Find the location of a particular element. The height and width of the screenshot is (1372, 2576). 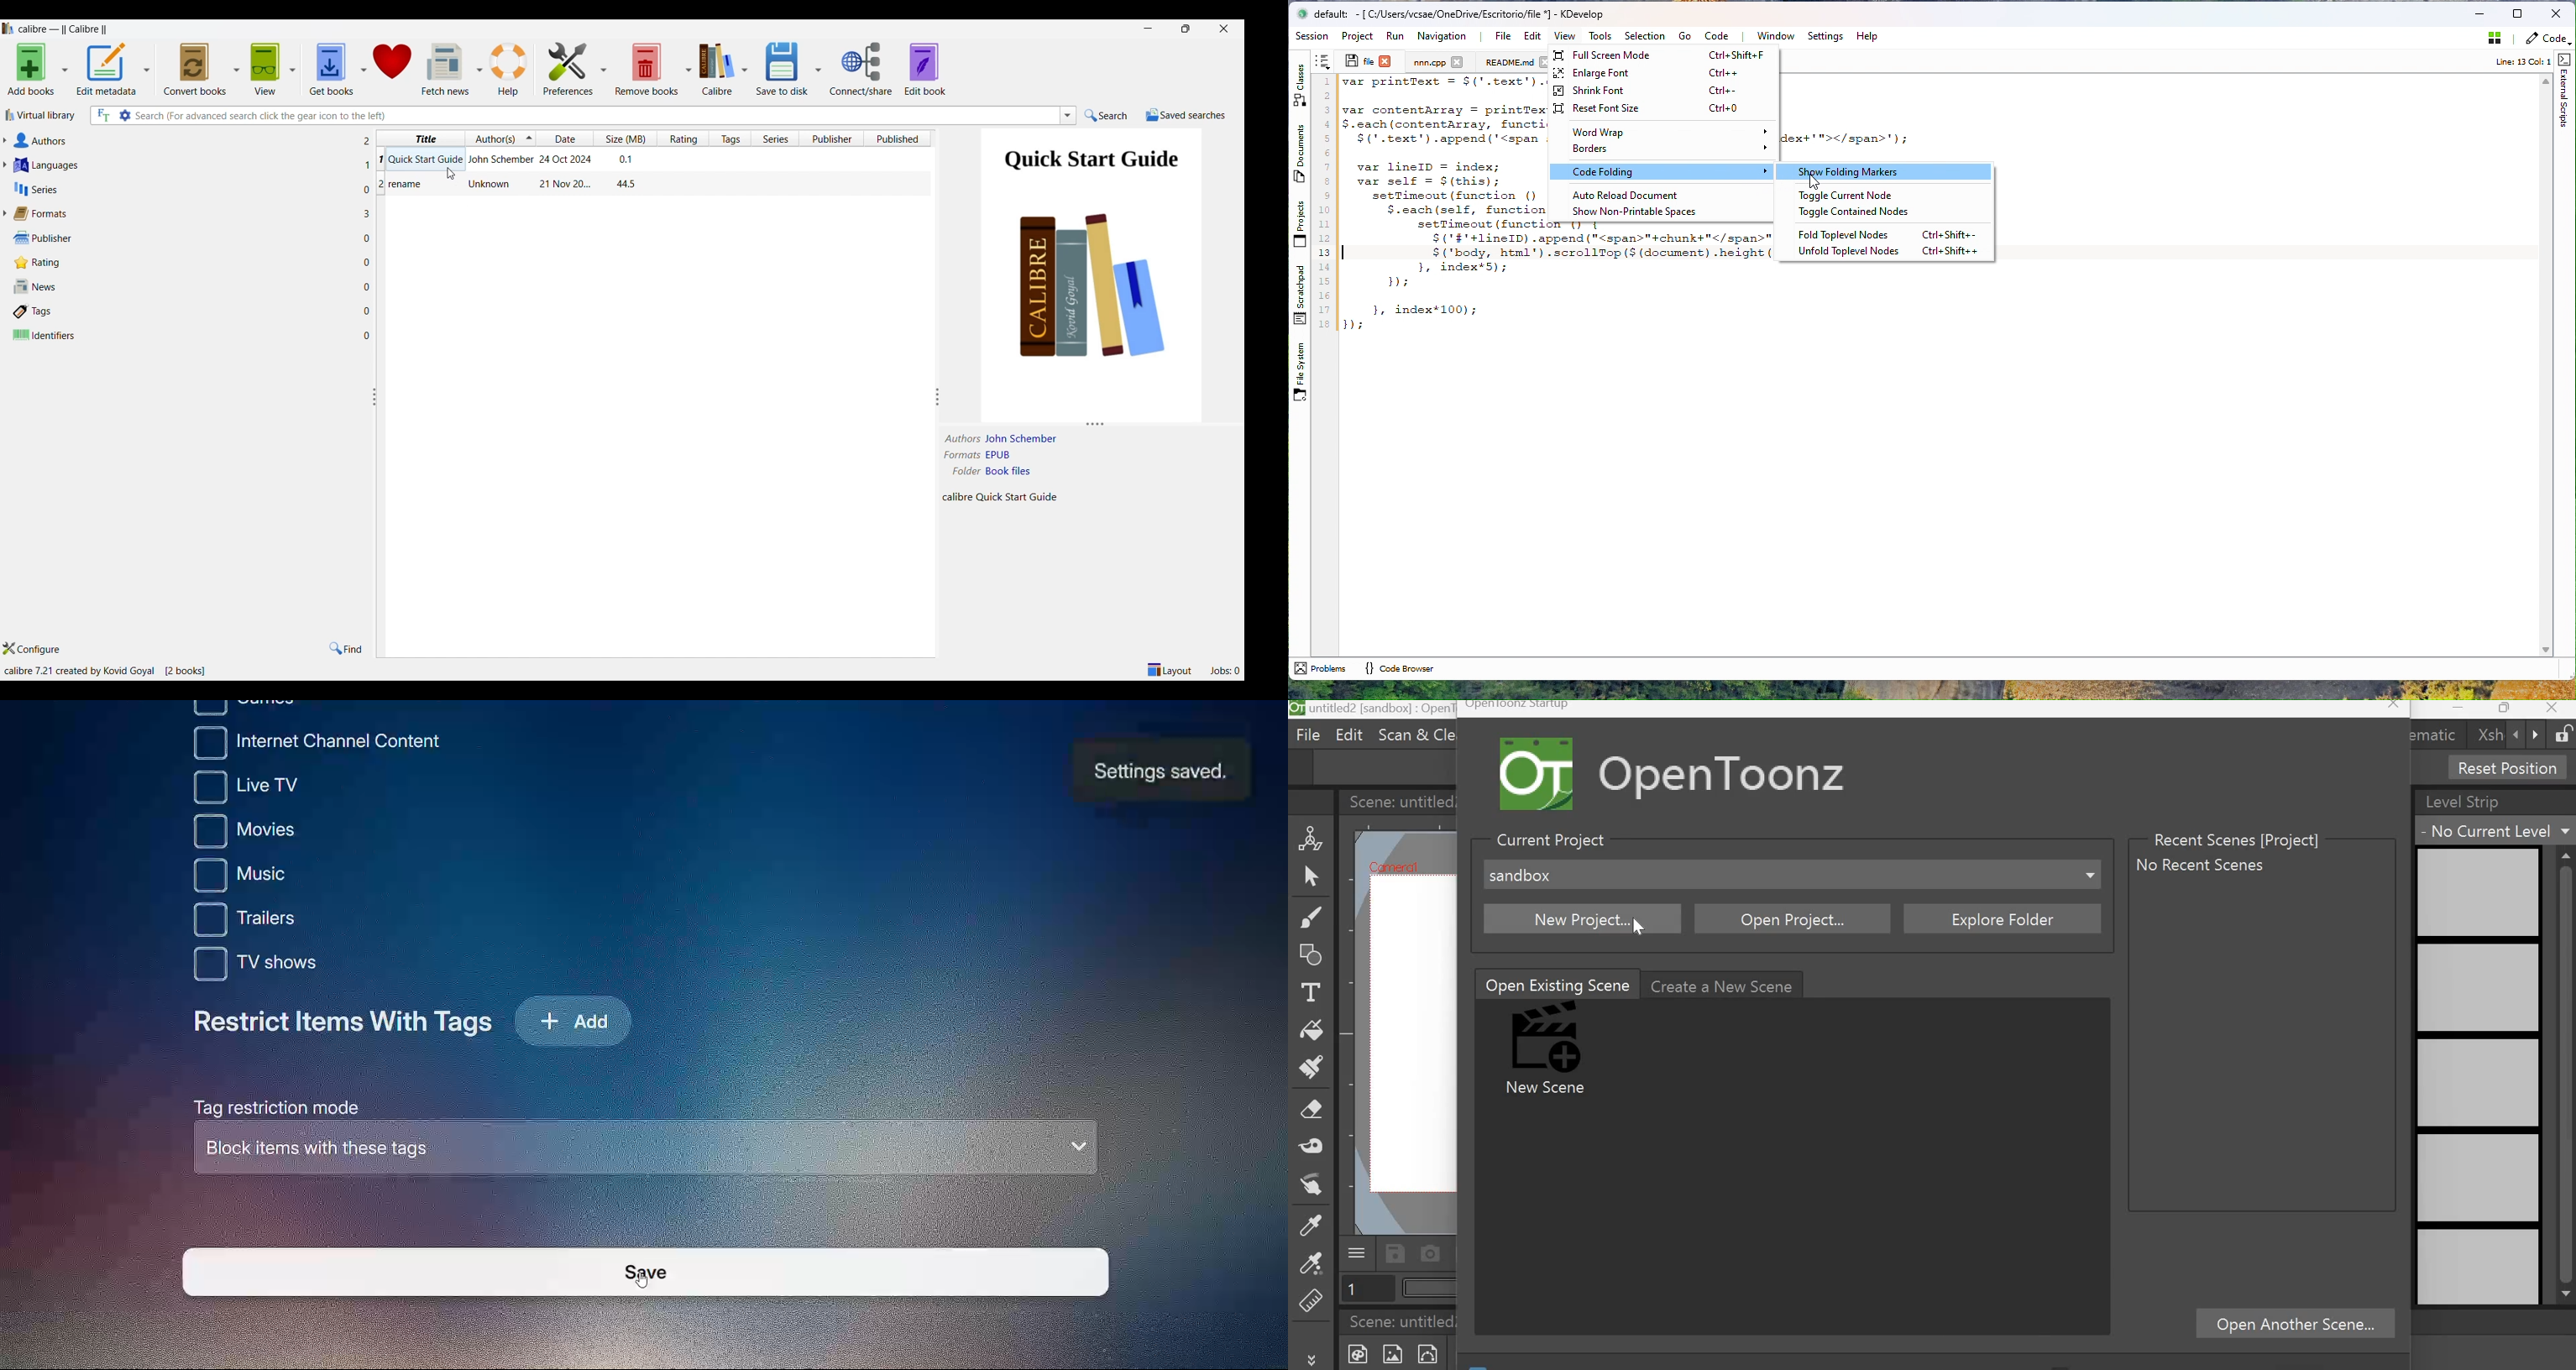

book files is located at coordinates (1008, 471).